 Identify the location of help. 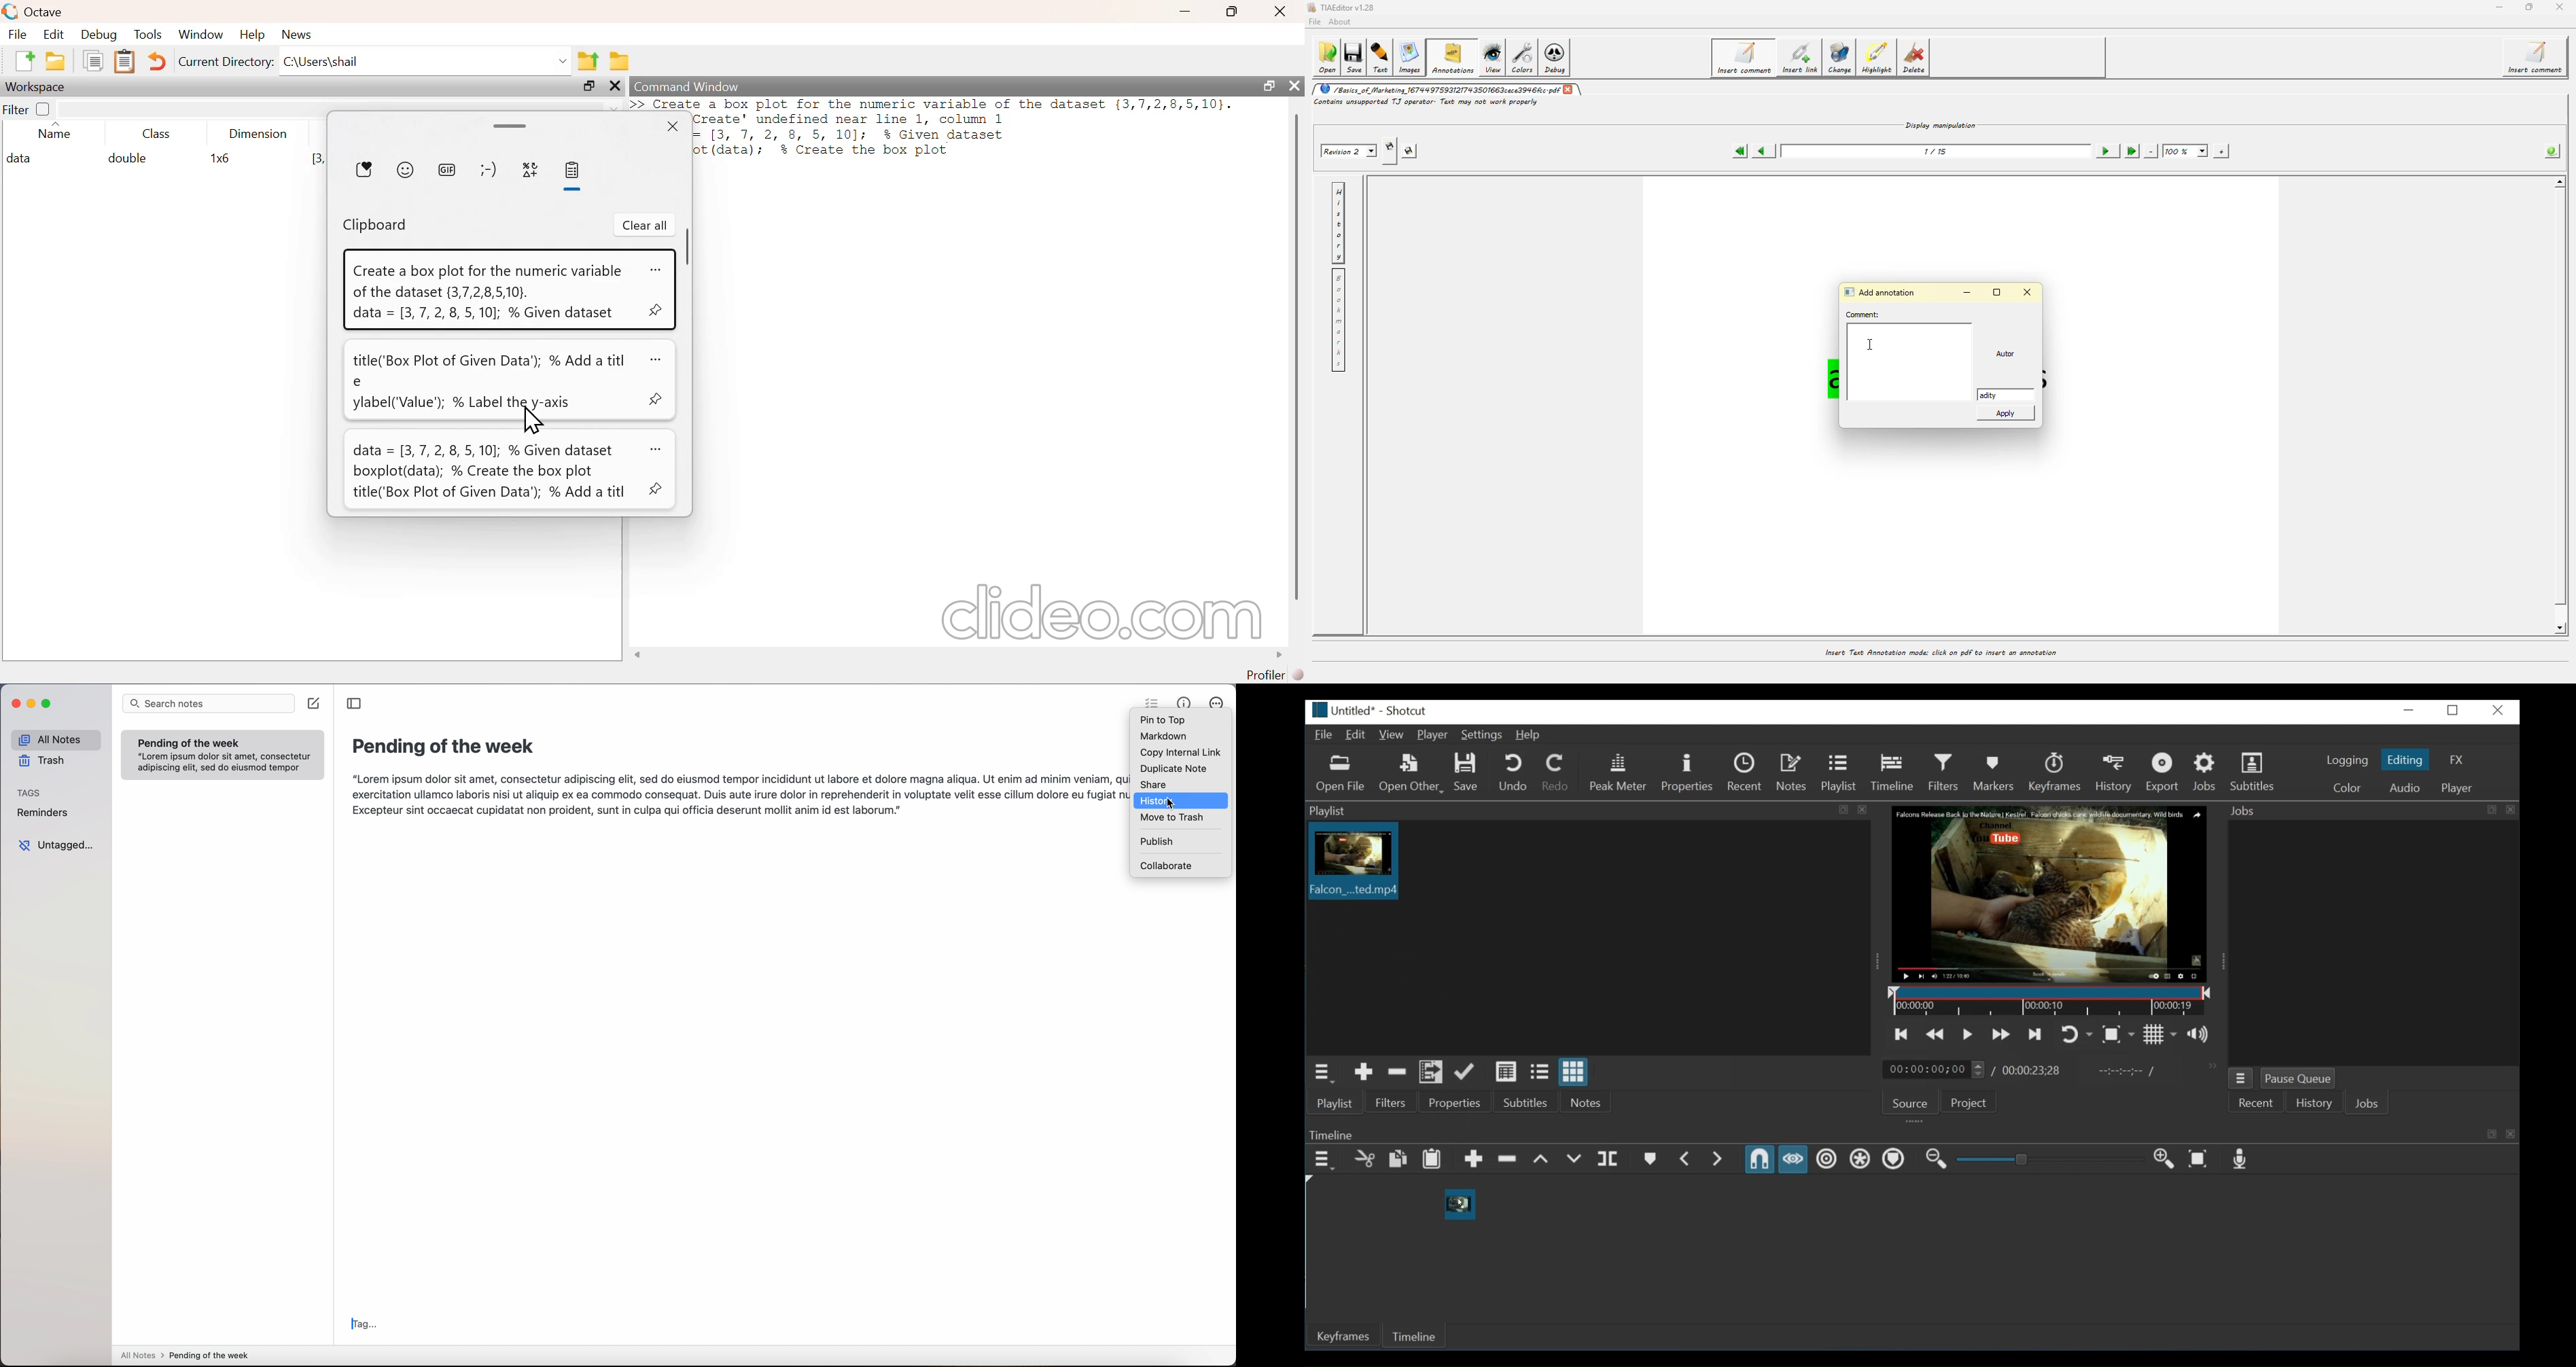
(255, 35).